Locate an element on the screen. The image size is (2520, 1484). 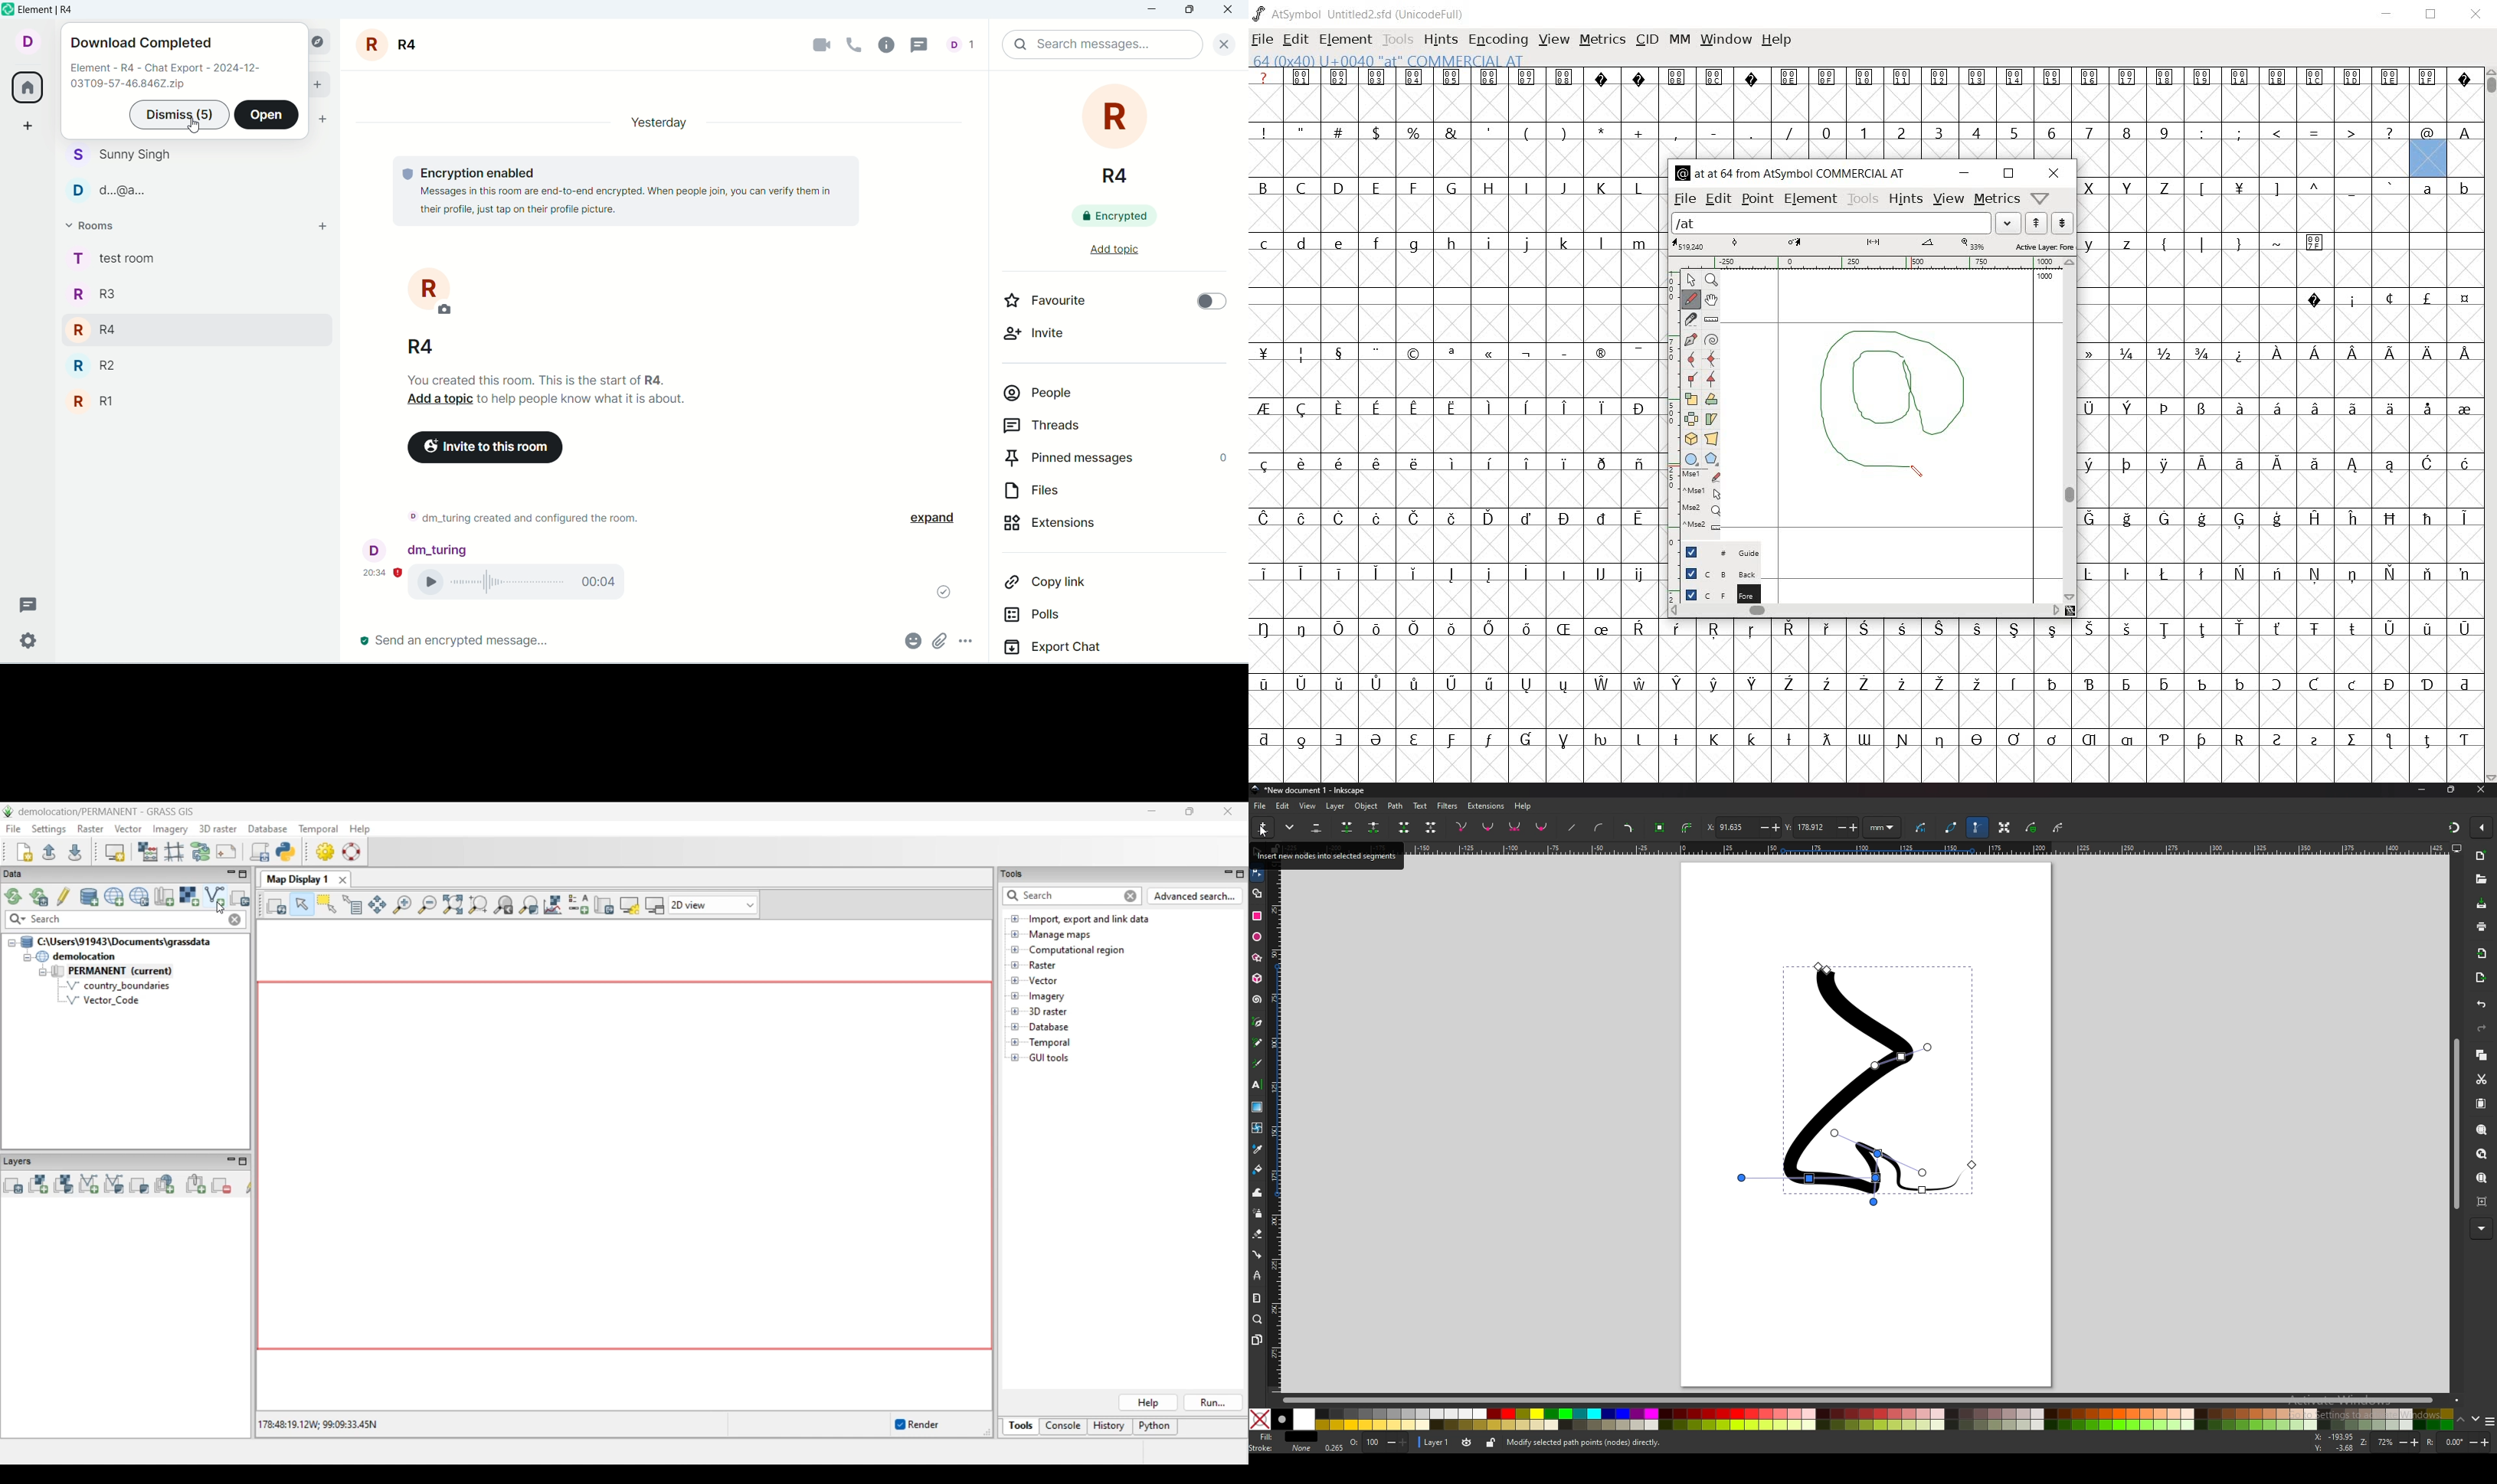
lpe is located at coordinates (1257, 1276).